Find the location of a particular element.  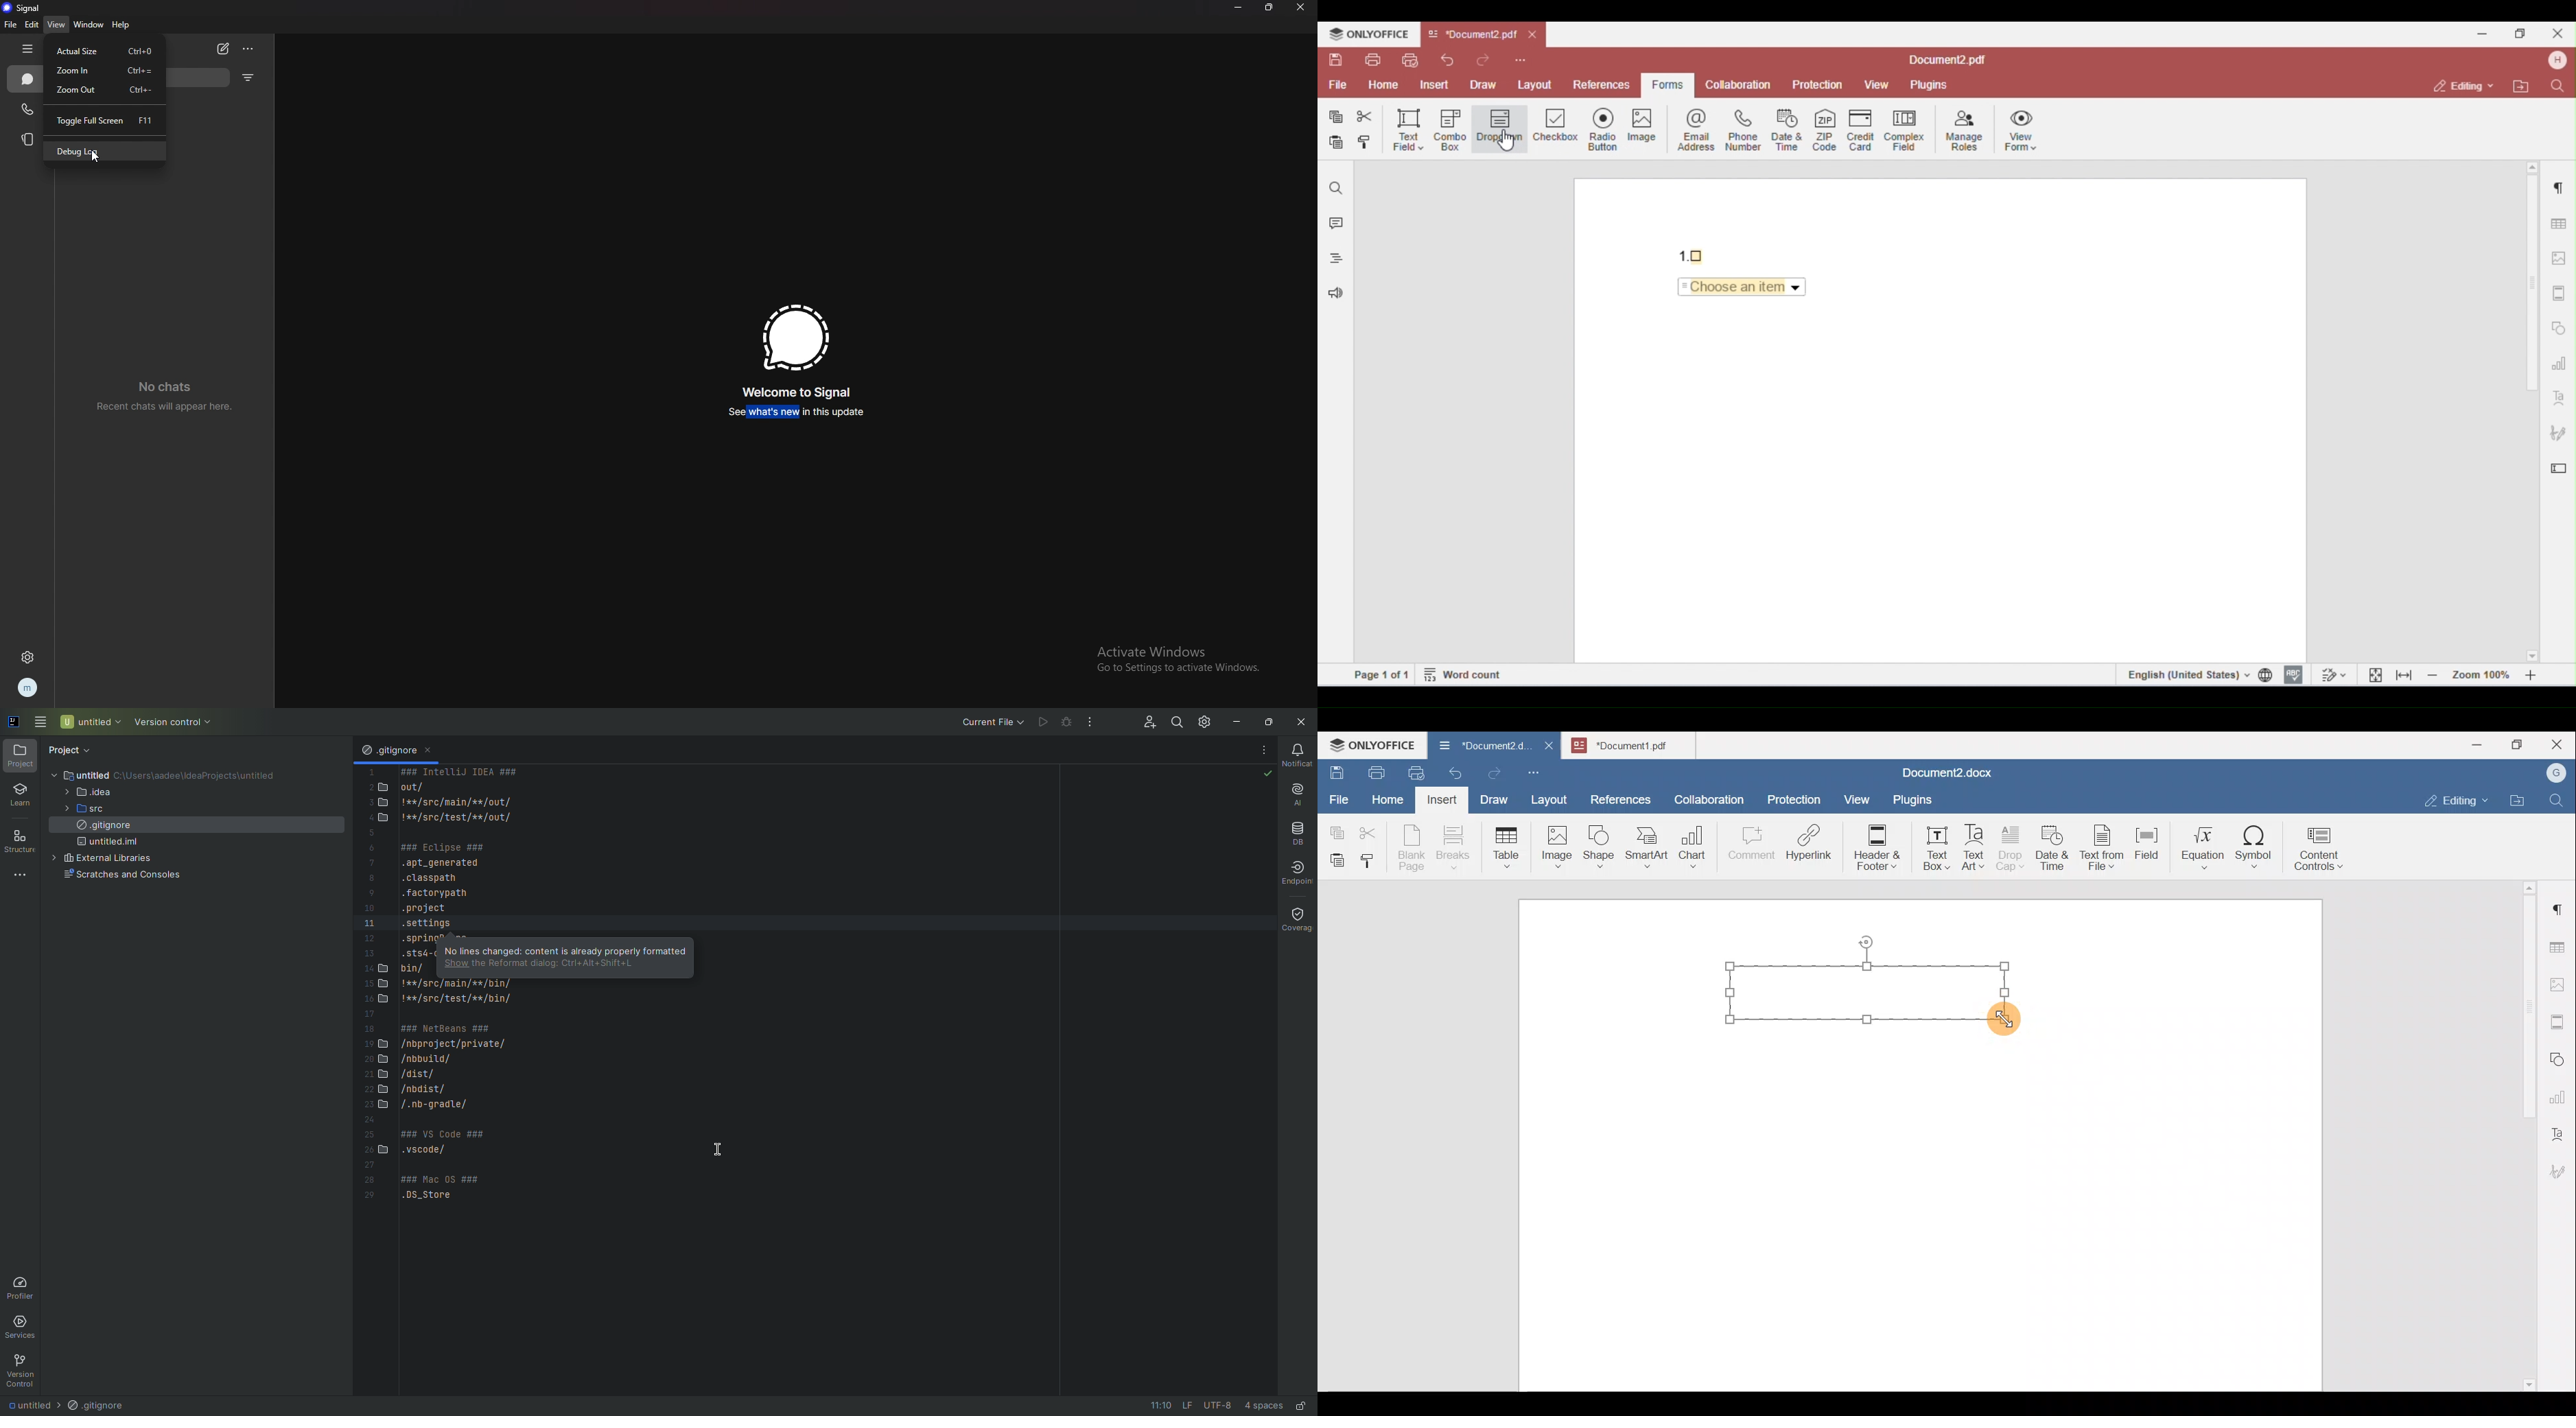

src is located at coordinates (94, 810).